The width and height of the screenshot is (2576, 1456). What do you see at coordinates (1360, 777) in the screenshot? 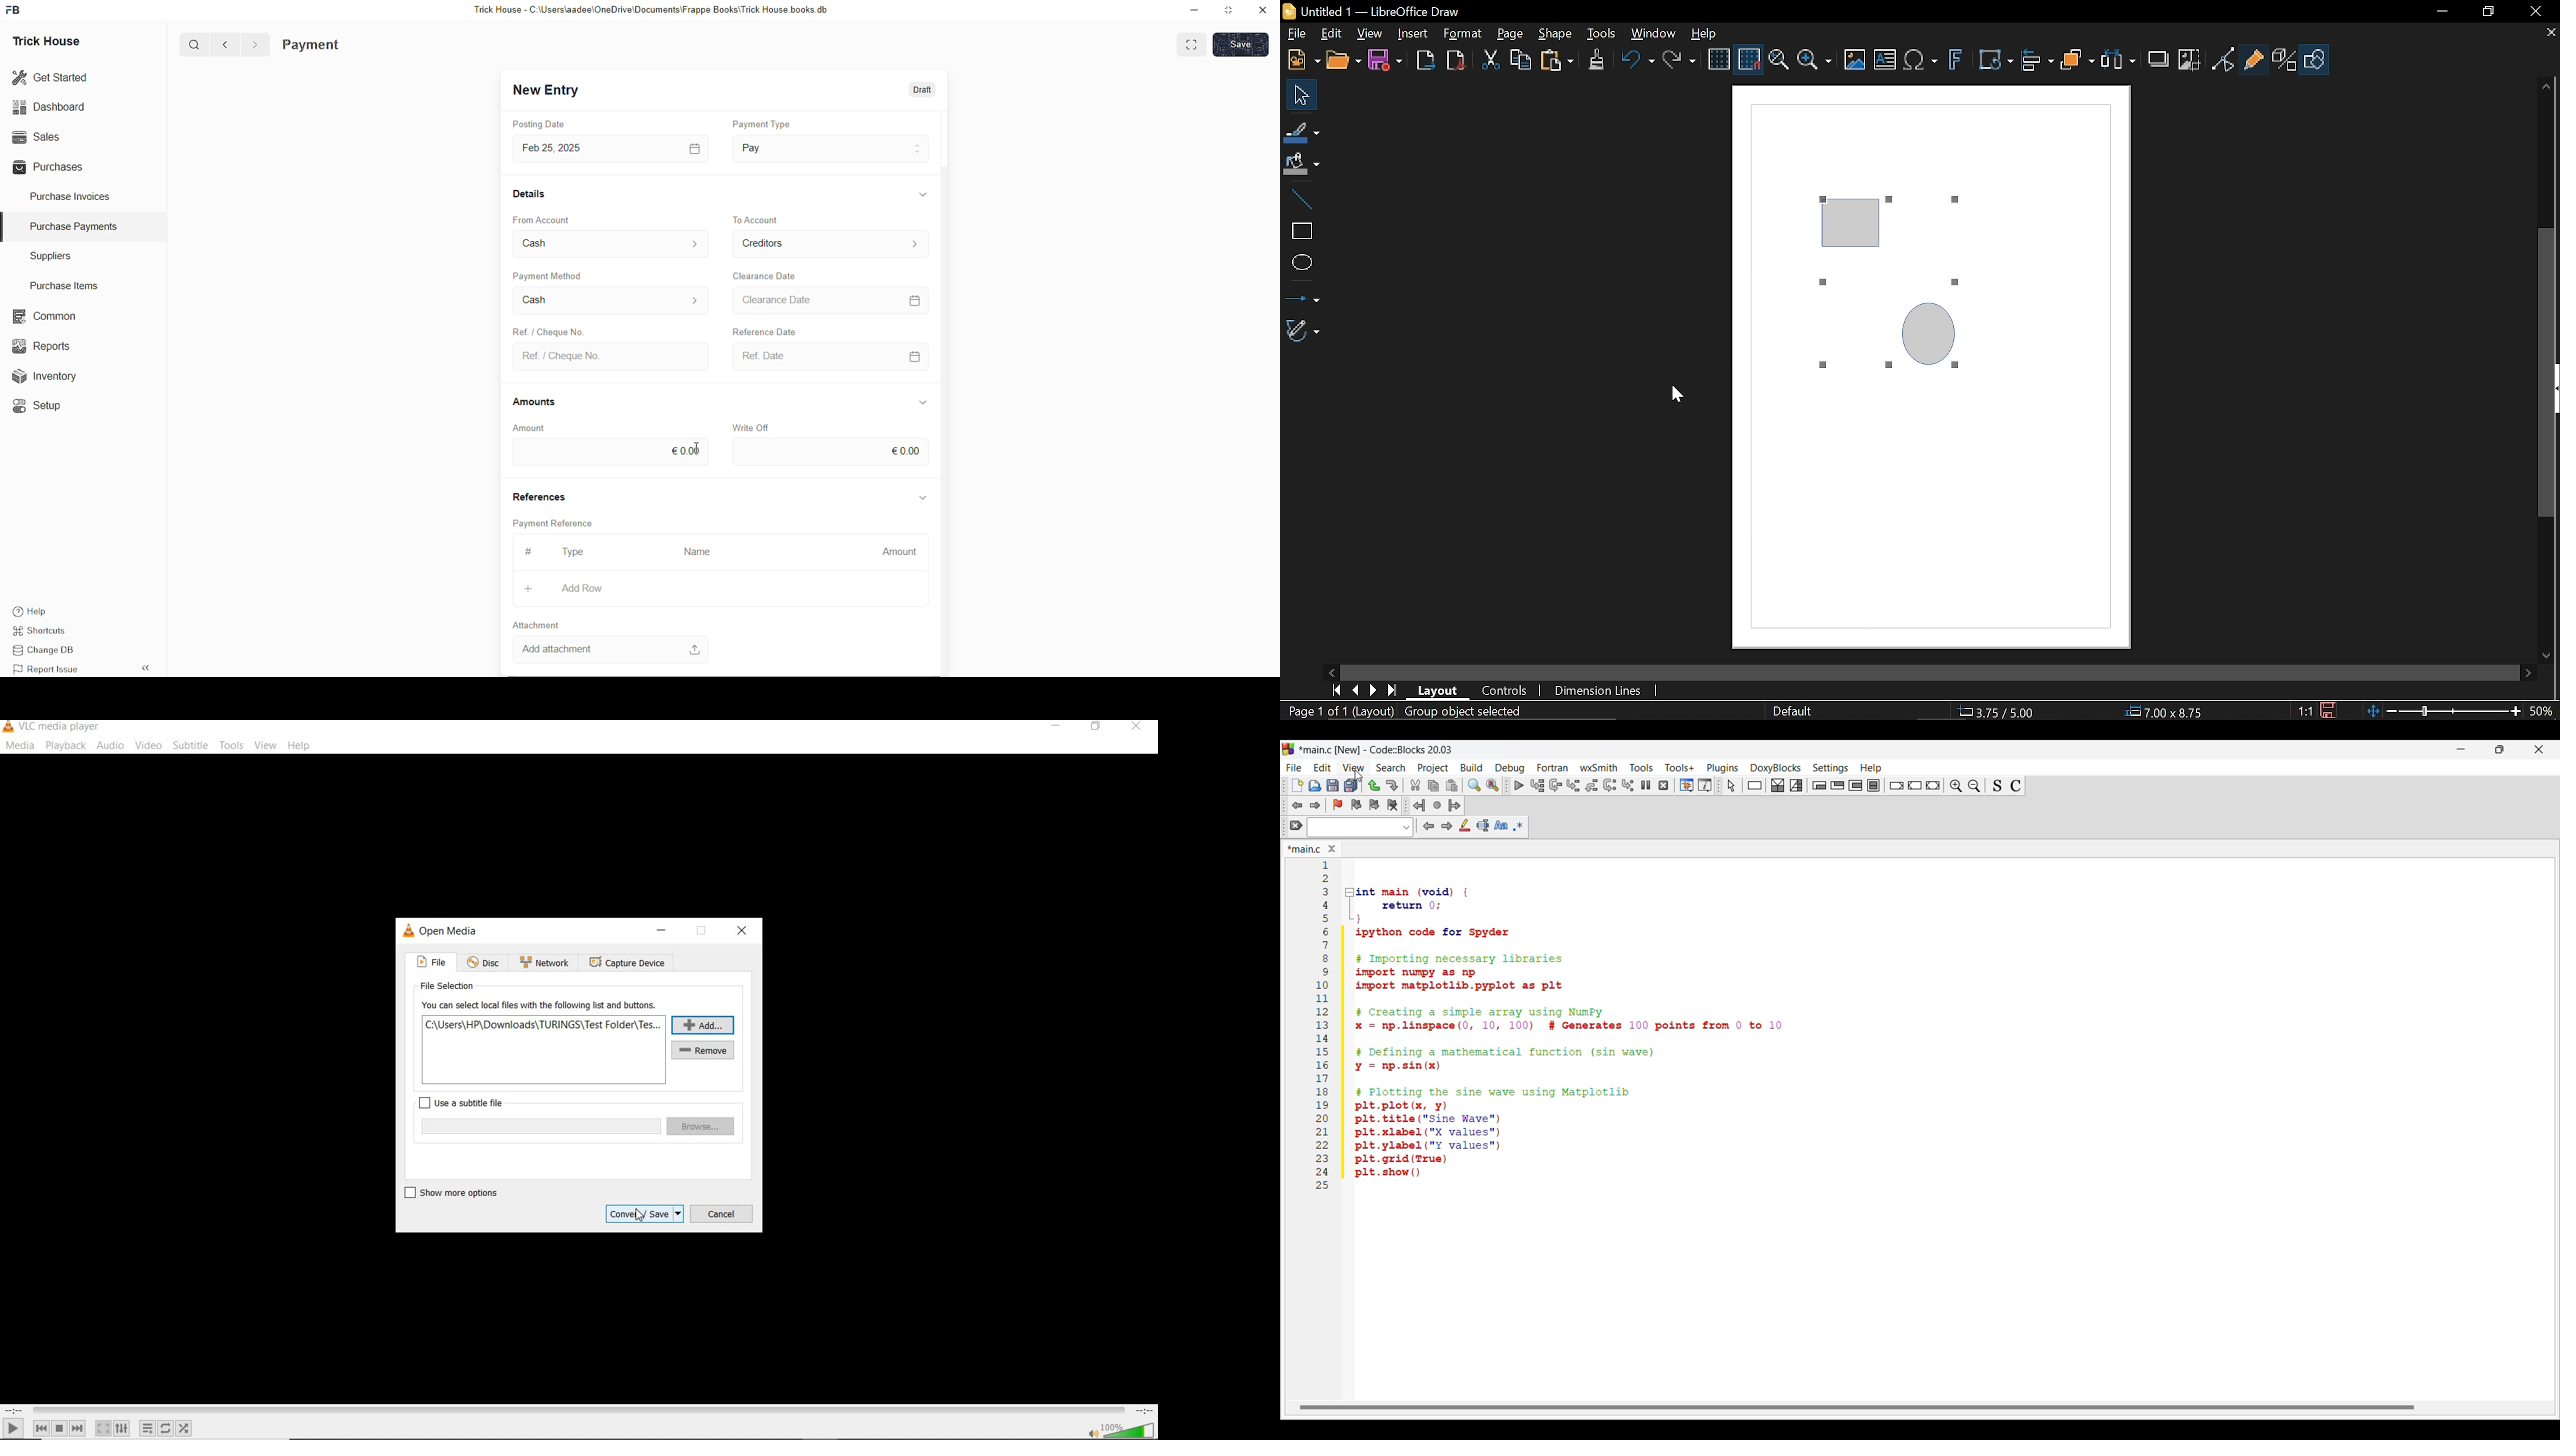
I see `cursor` at bounding box center [1360, 777].